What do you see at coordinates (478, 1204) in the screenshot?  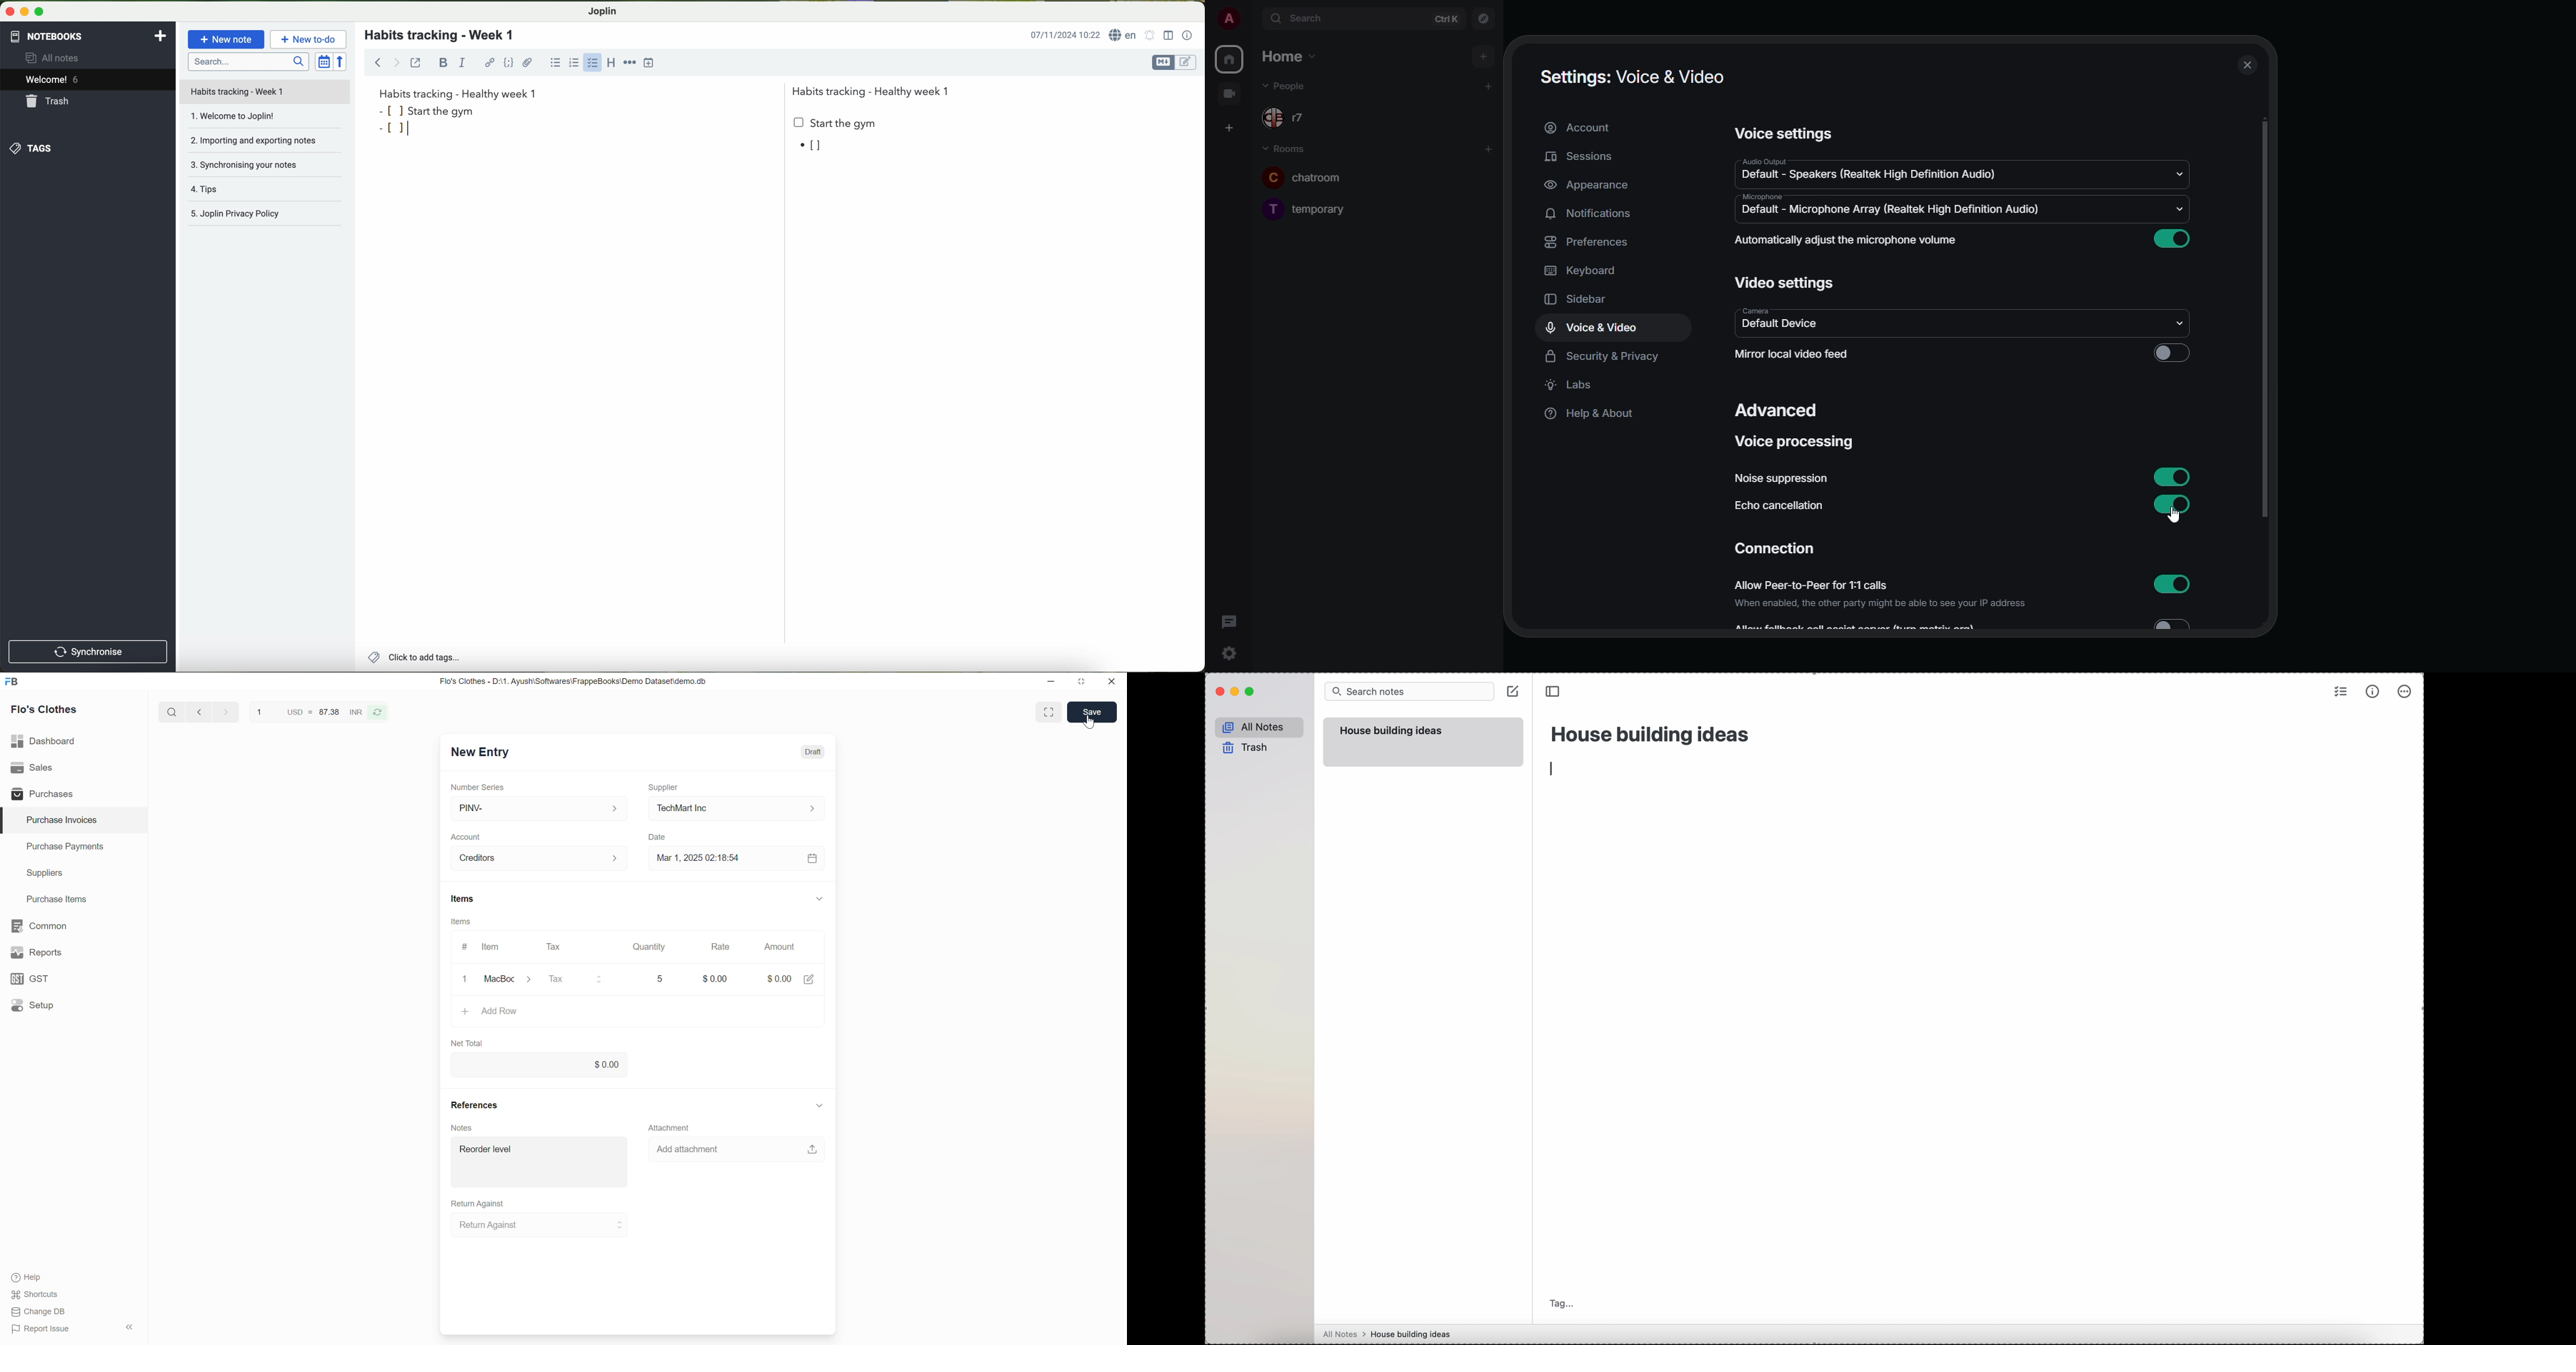 I see `Return Against` at bounding box center [478, 1204].